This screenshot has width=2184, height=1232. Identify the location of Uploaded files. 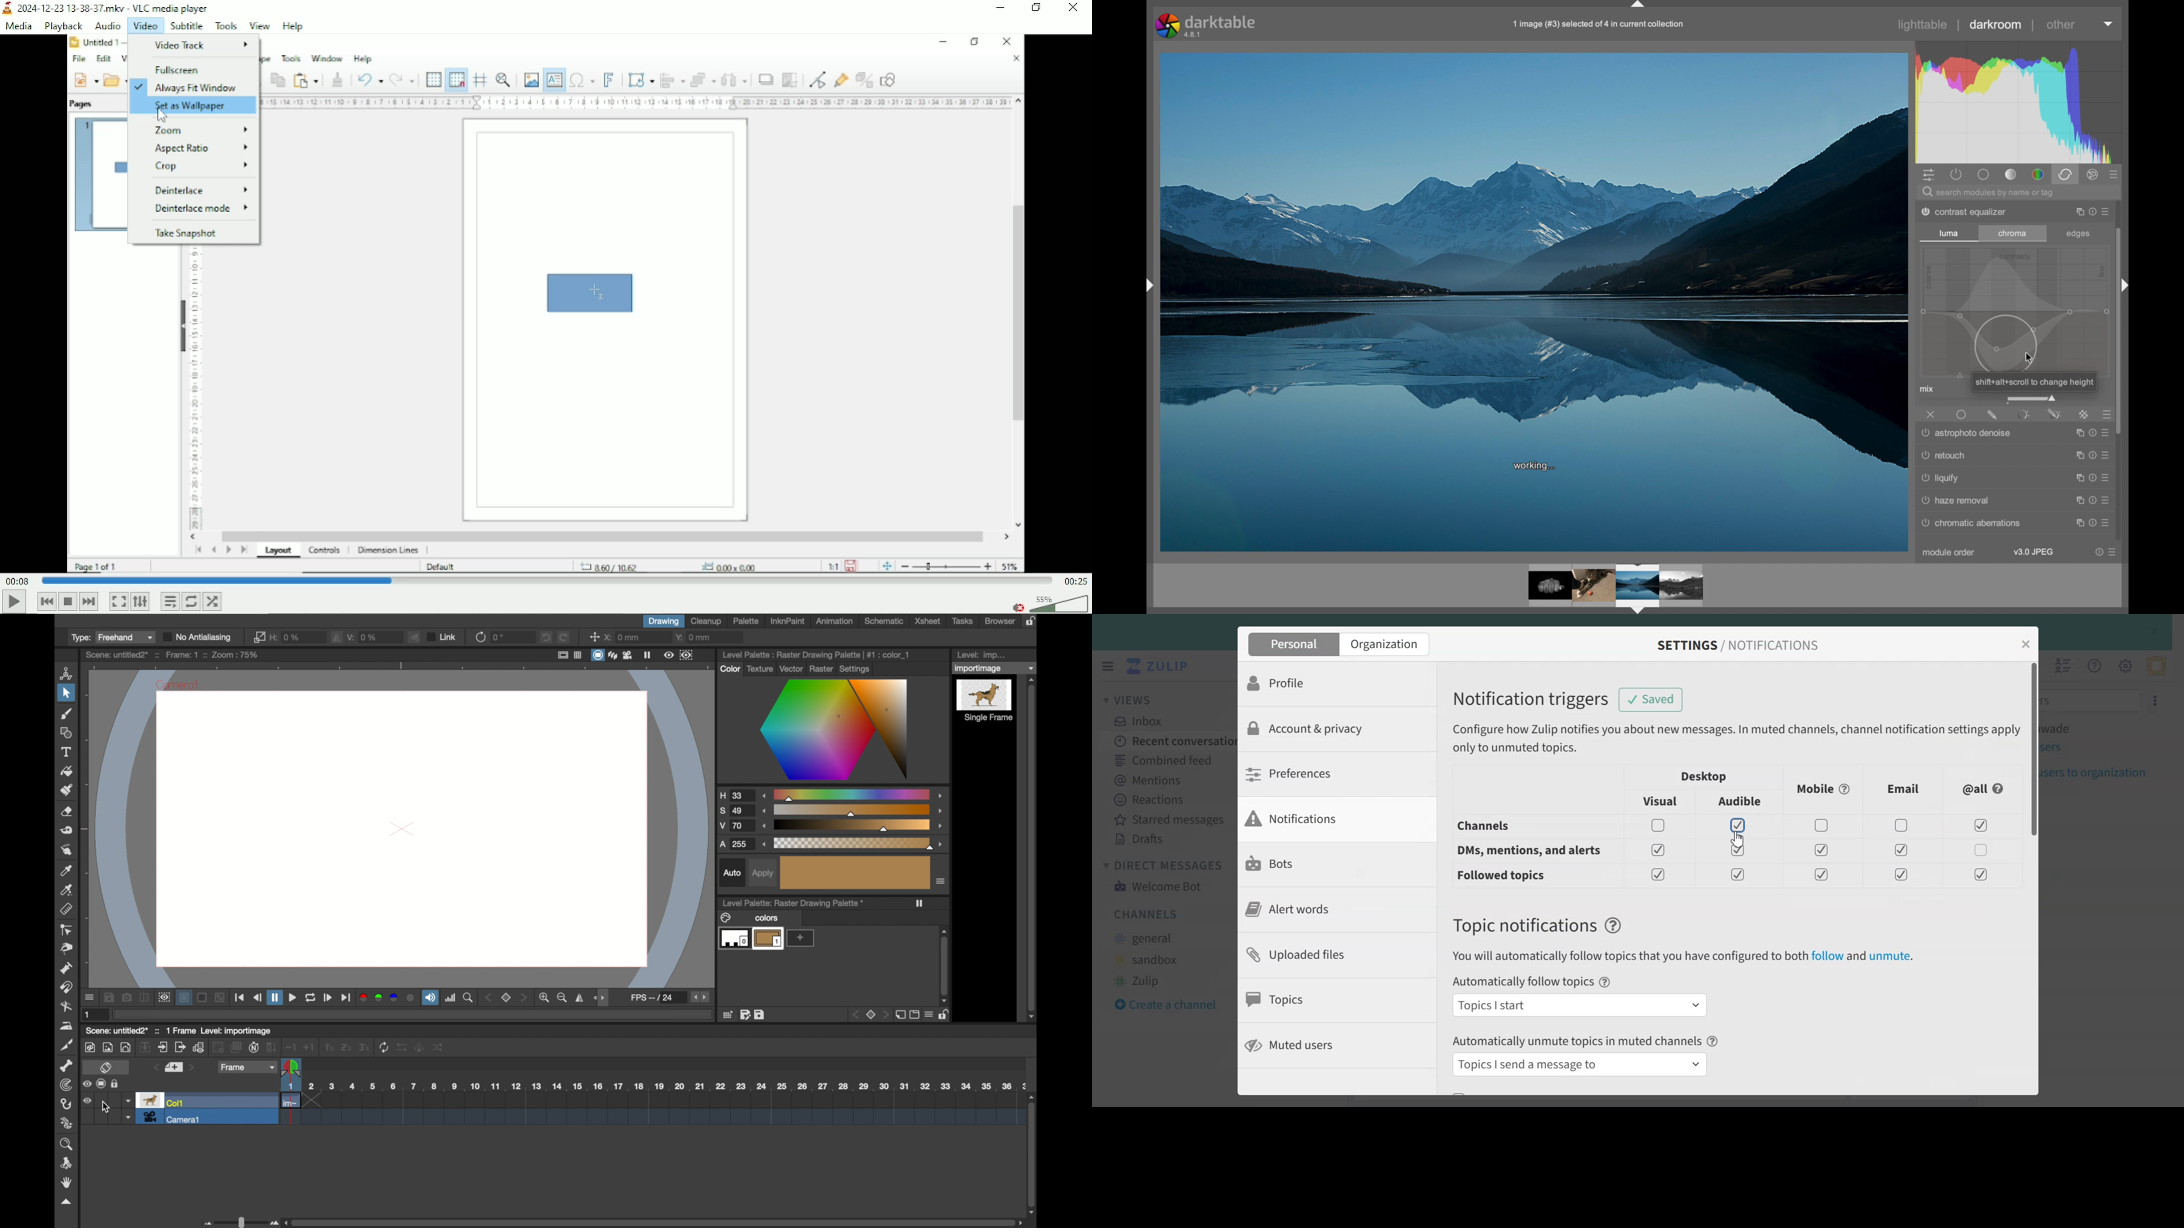
(1323, 954).